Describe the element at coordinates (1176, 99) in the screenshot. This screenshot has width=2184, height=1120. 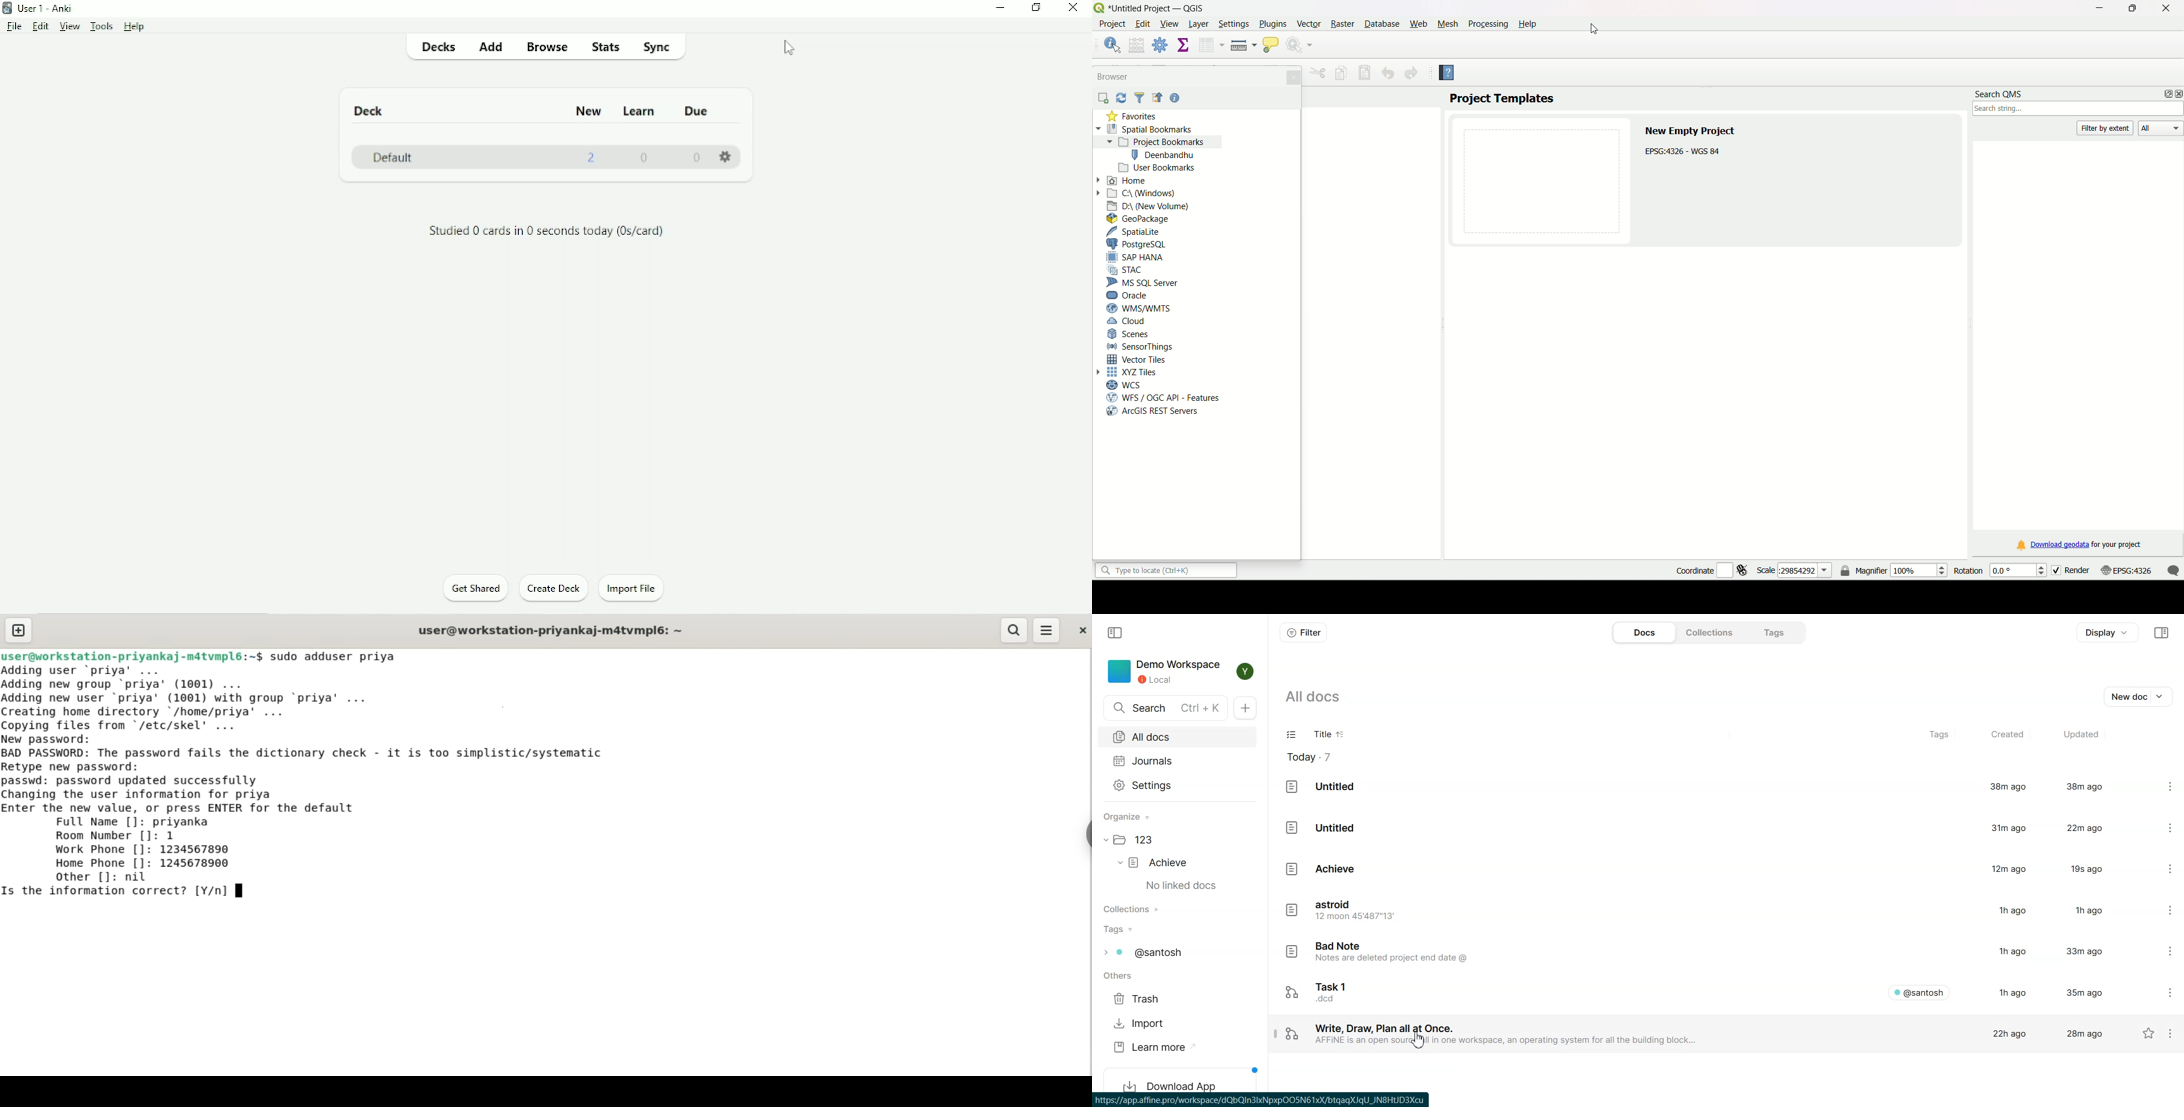
I see `Help` at that location.